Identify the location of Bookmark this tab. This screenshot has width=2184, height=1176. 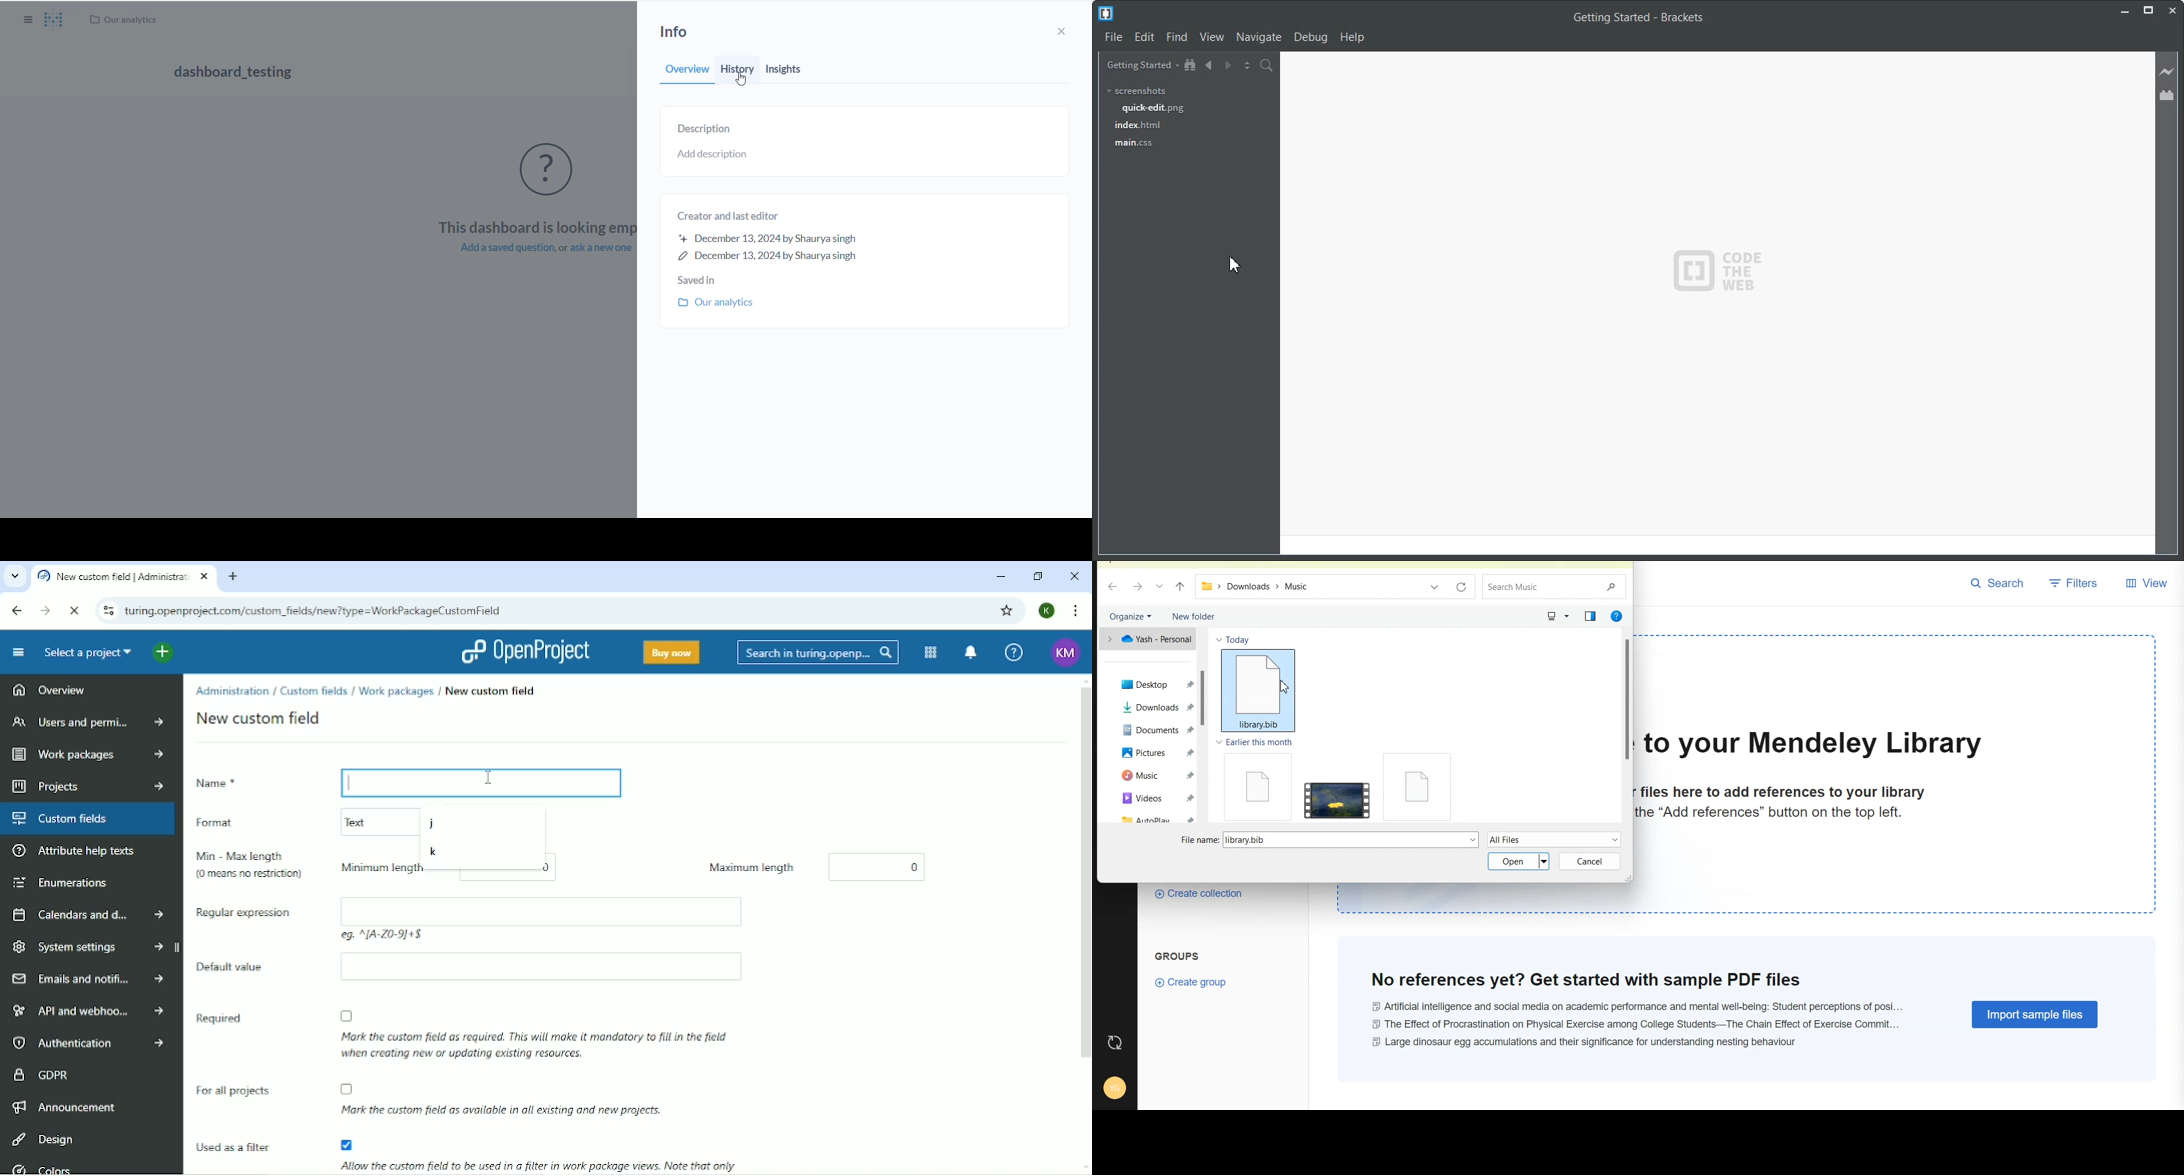
(1008, 611).